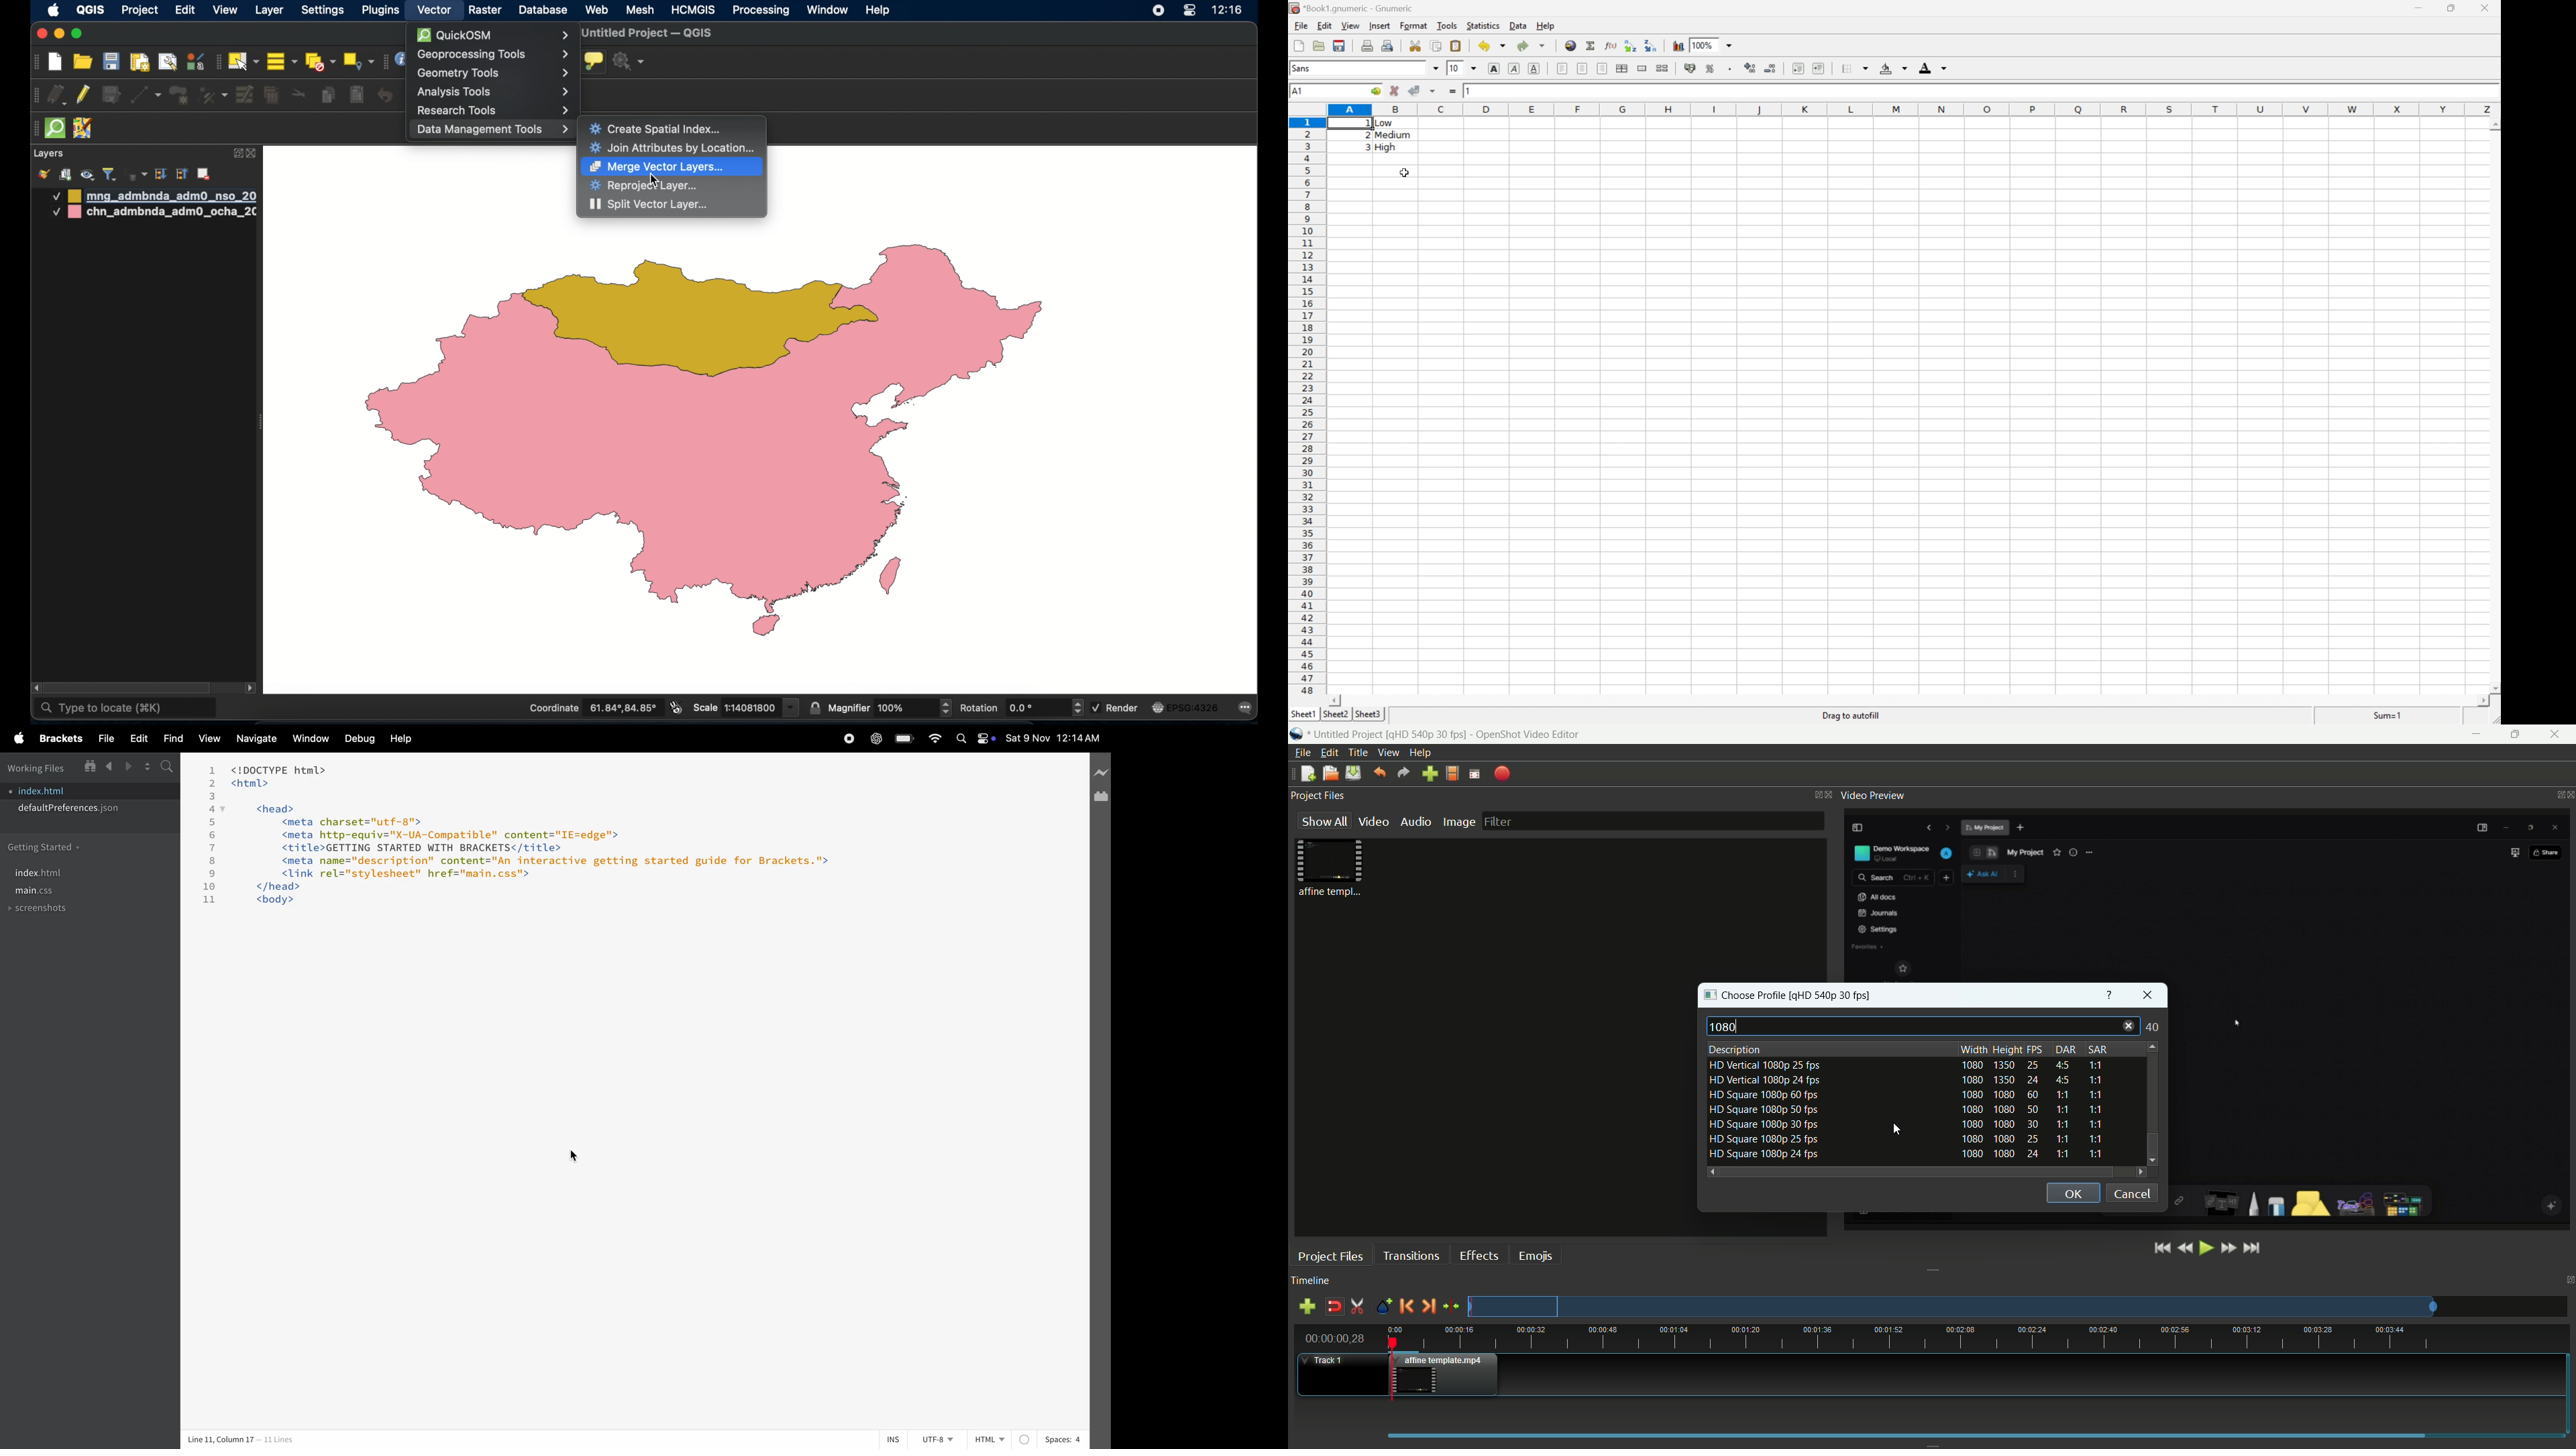 The image size is (2576, 1456). I want to click on open file, so click(1328, 773).